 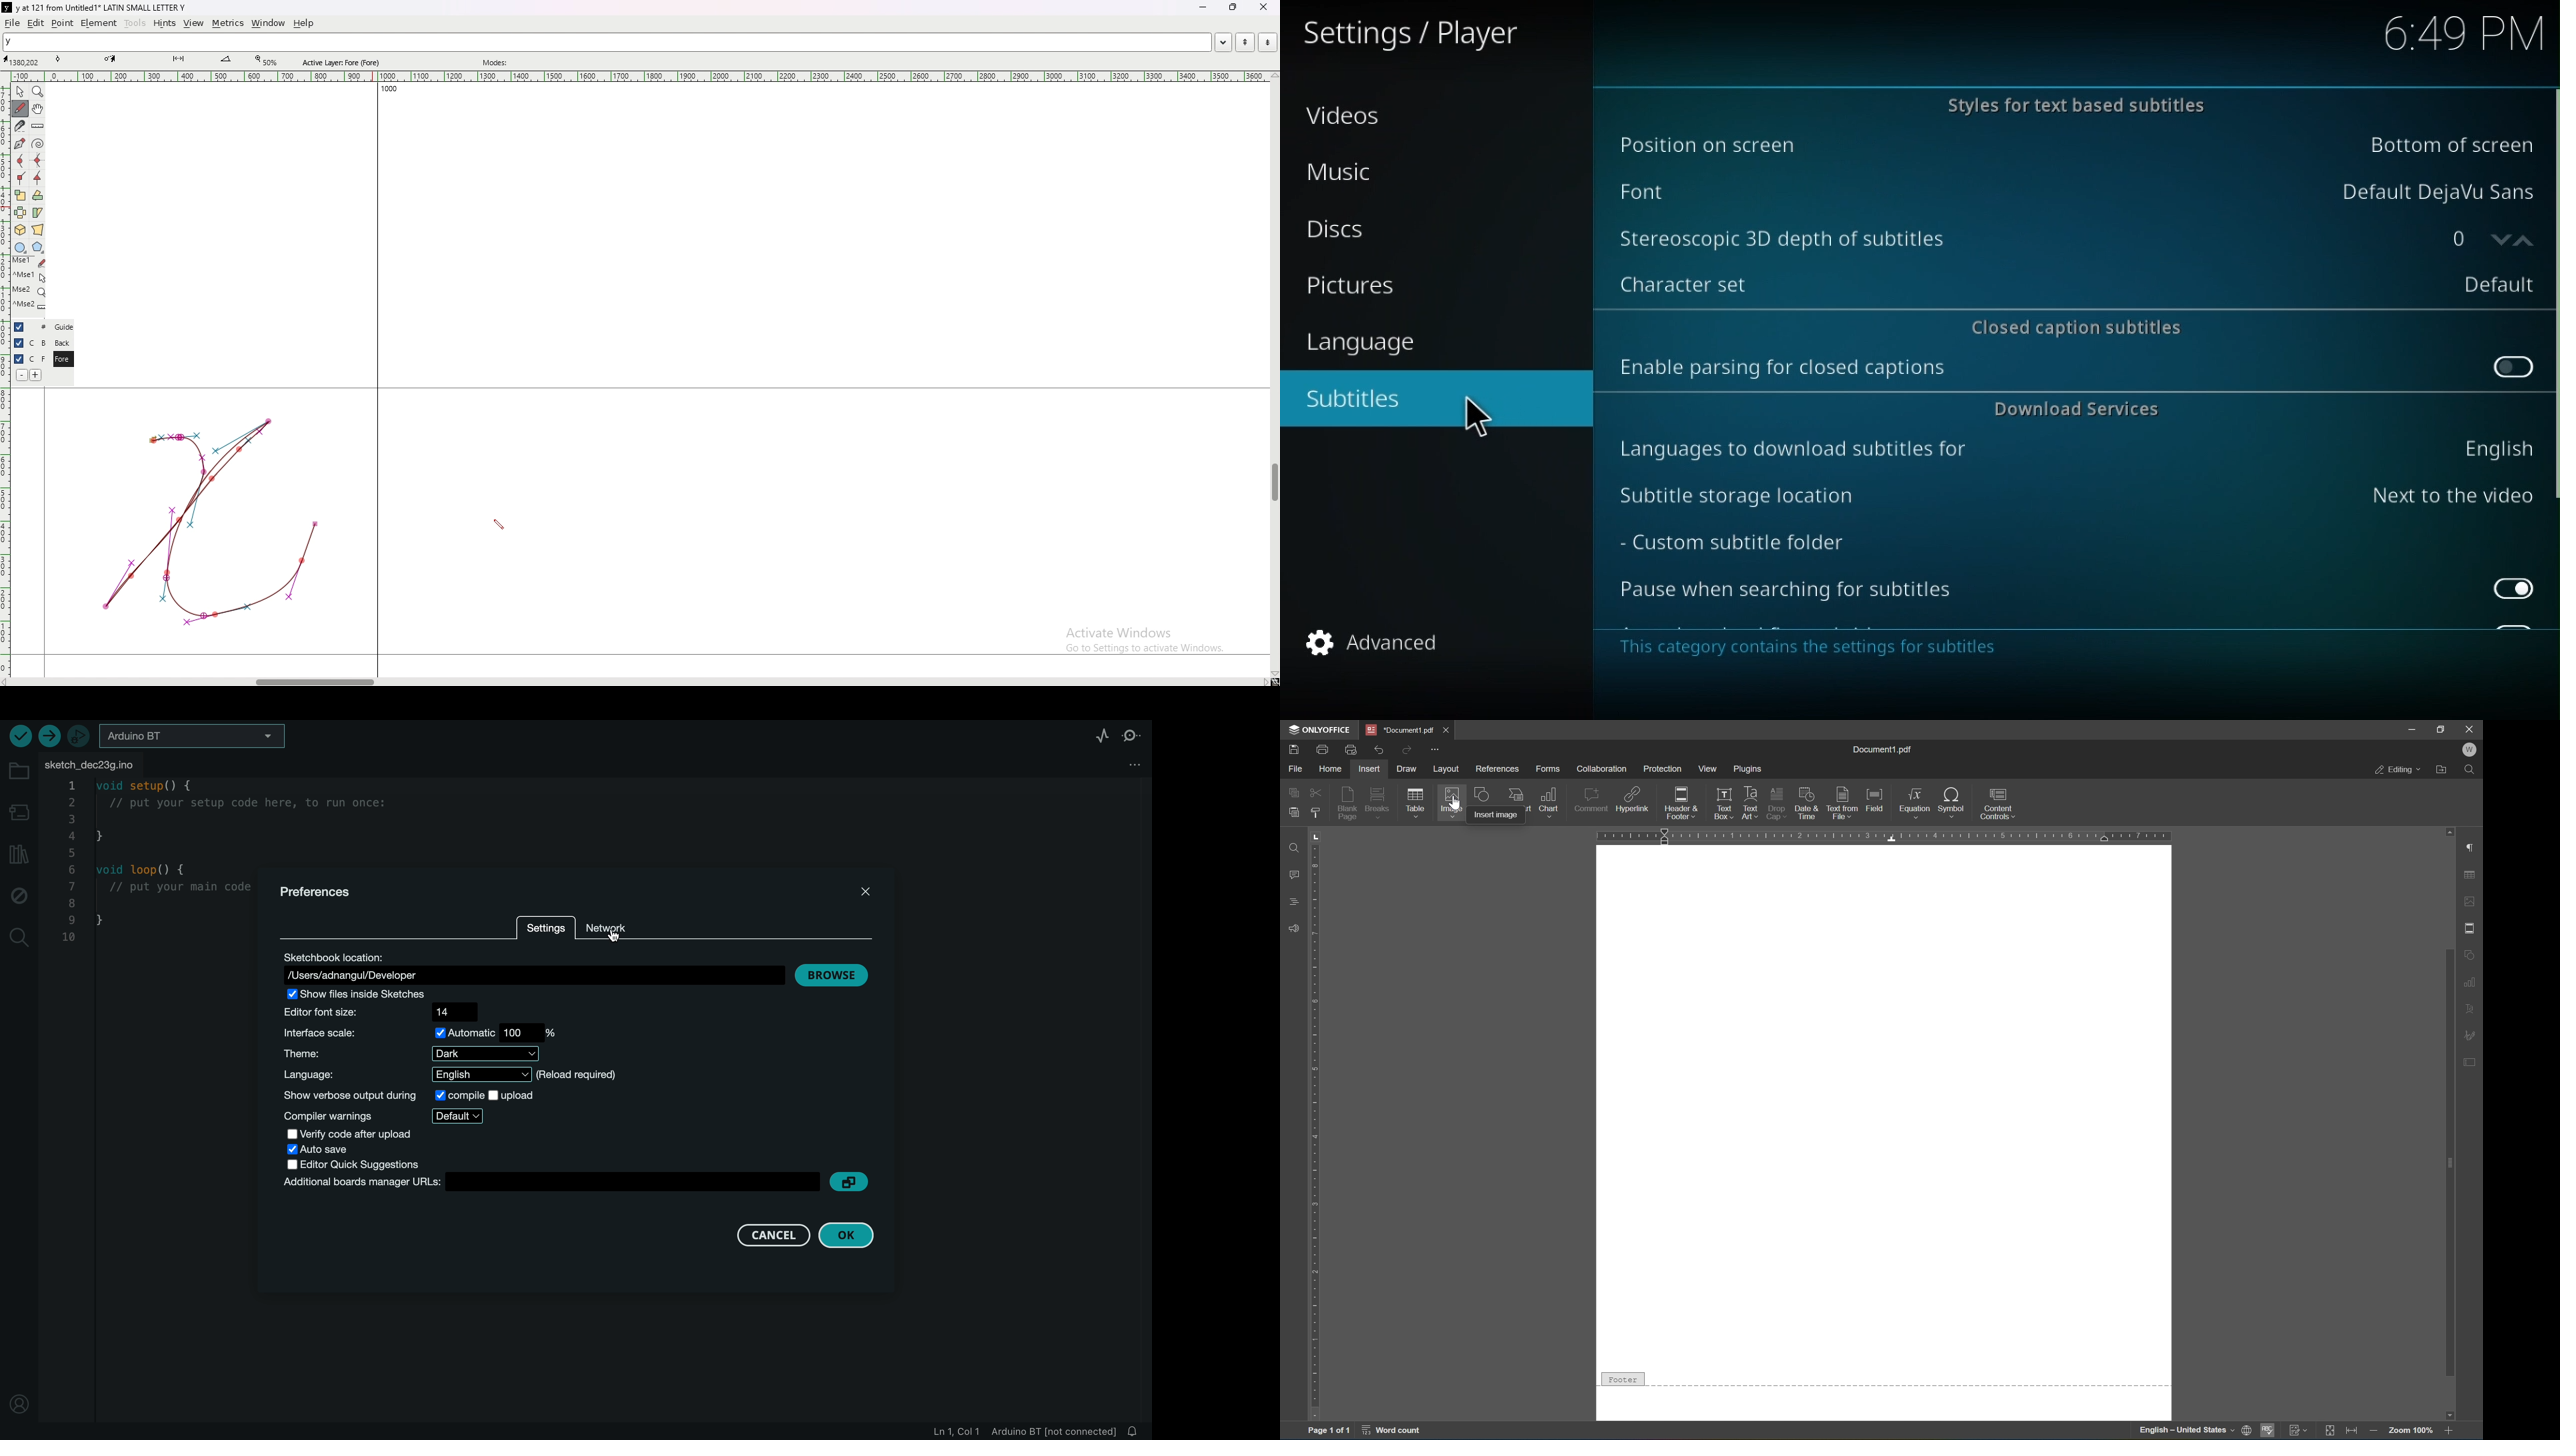 What do you see at coordinates (2074, 451) in the screenshot?
I see `Languages to download subtitles for` at bounding box center [2074, 451].